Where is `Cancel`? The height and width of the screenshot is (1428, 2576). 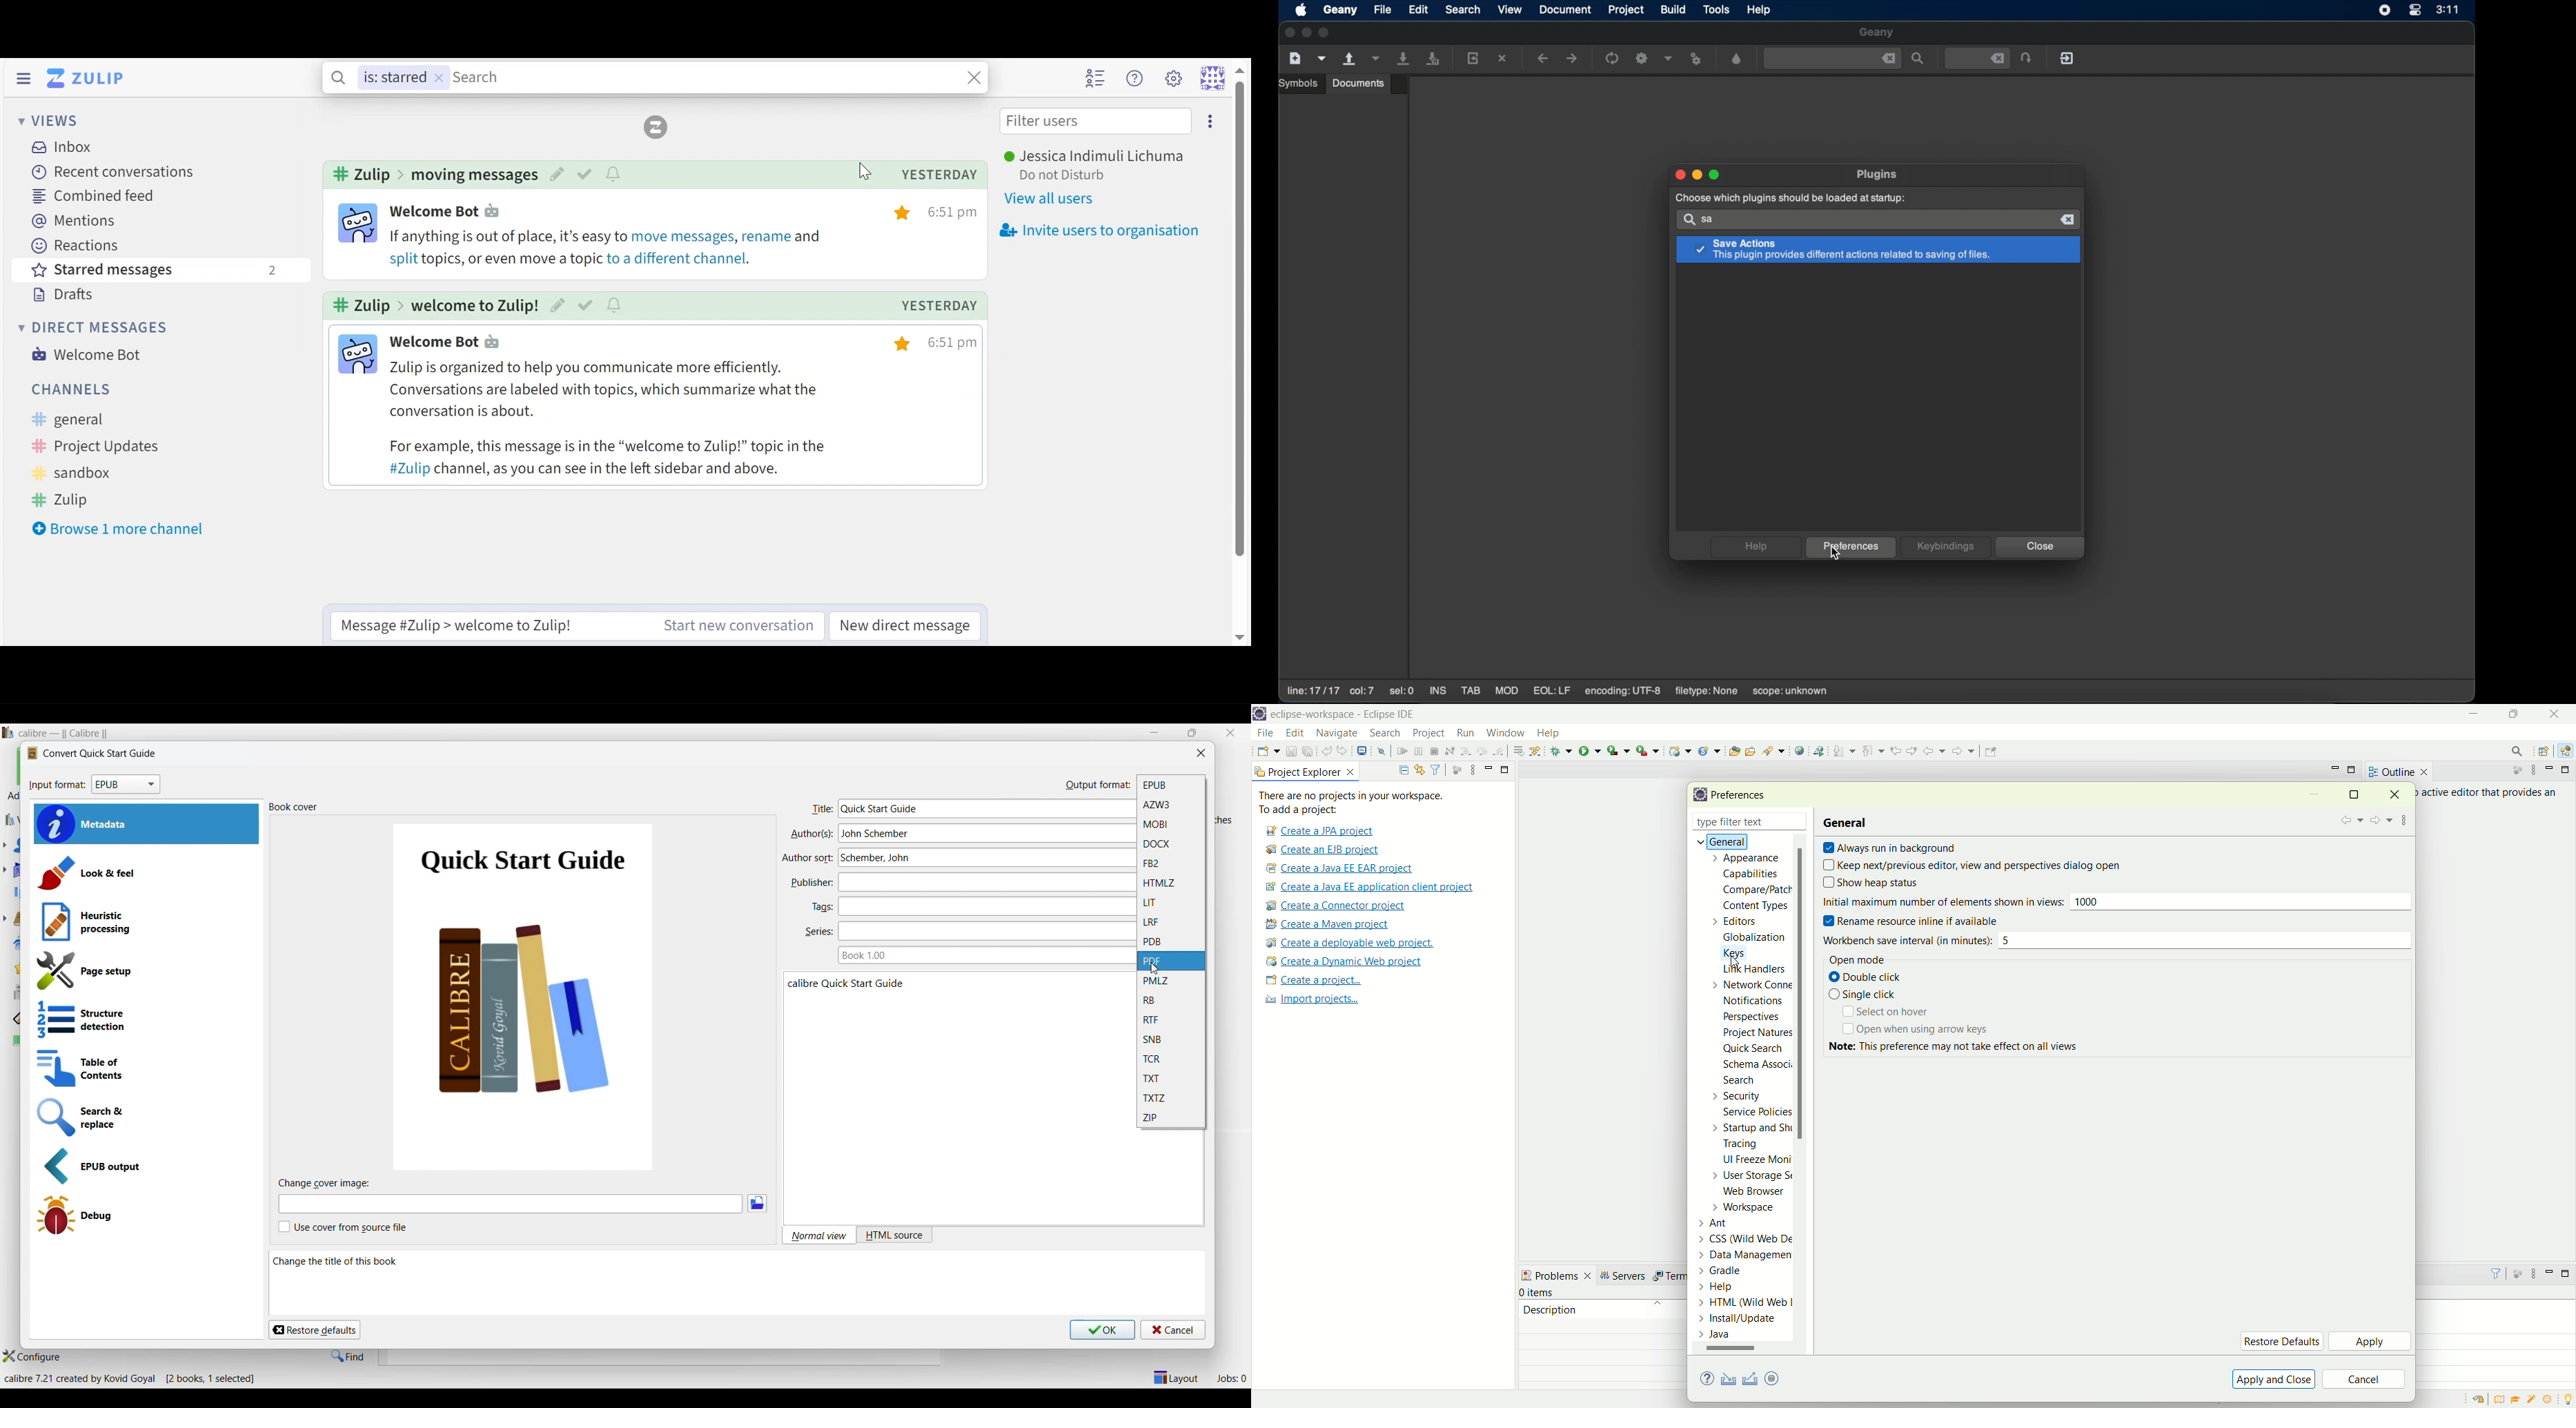
Cancel is located at coordinates (1173, 1330).